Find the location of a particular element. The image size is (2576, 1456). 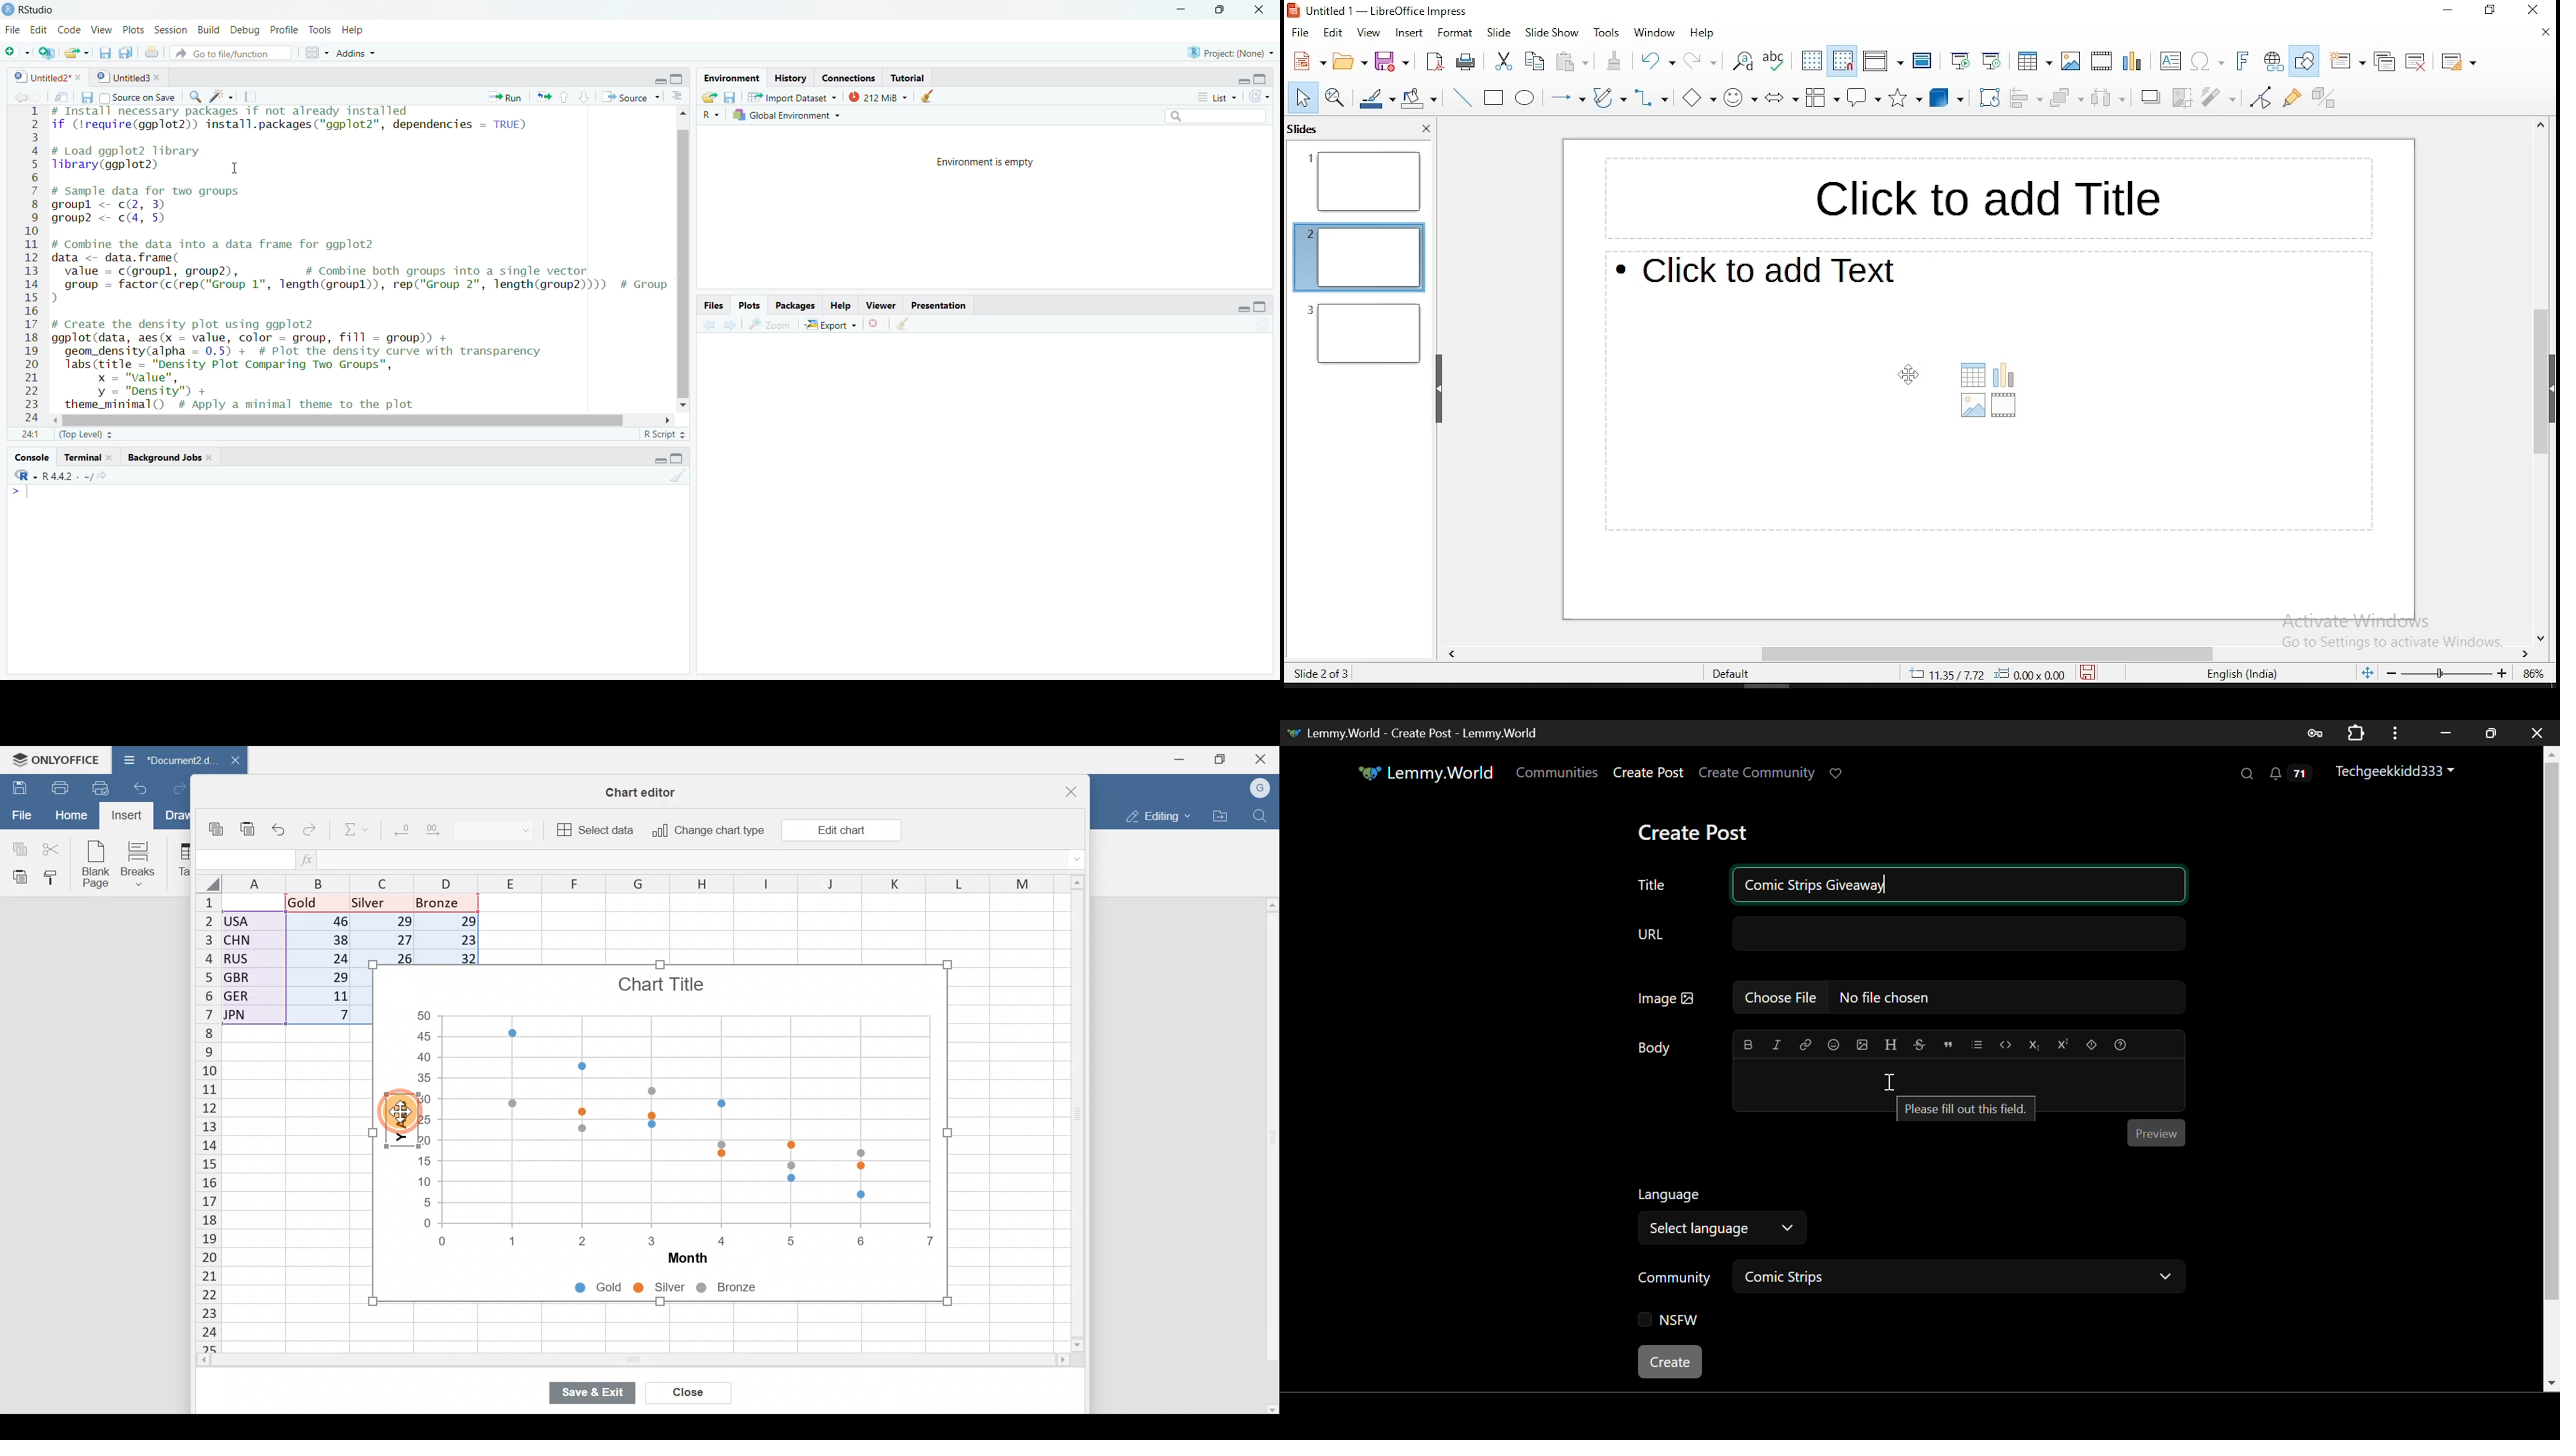

help is located at coordinates (357, 33).